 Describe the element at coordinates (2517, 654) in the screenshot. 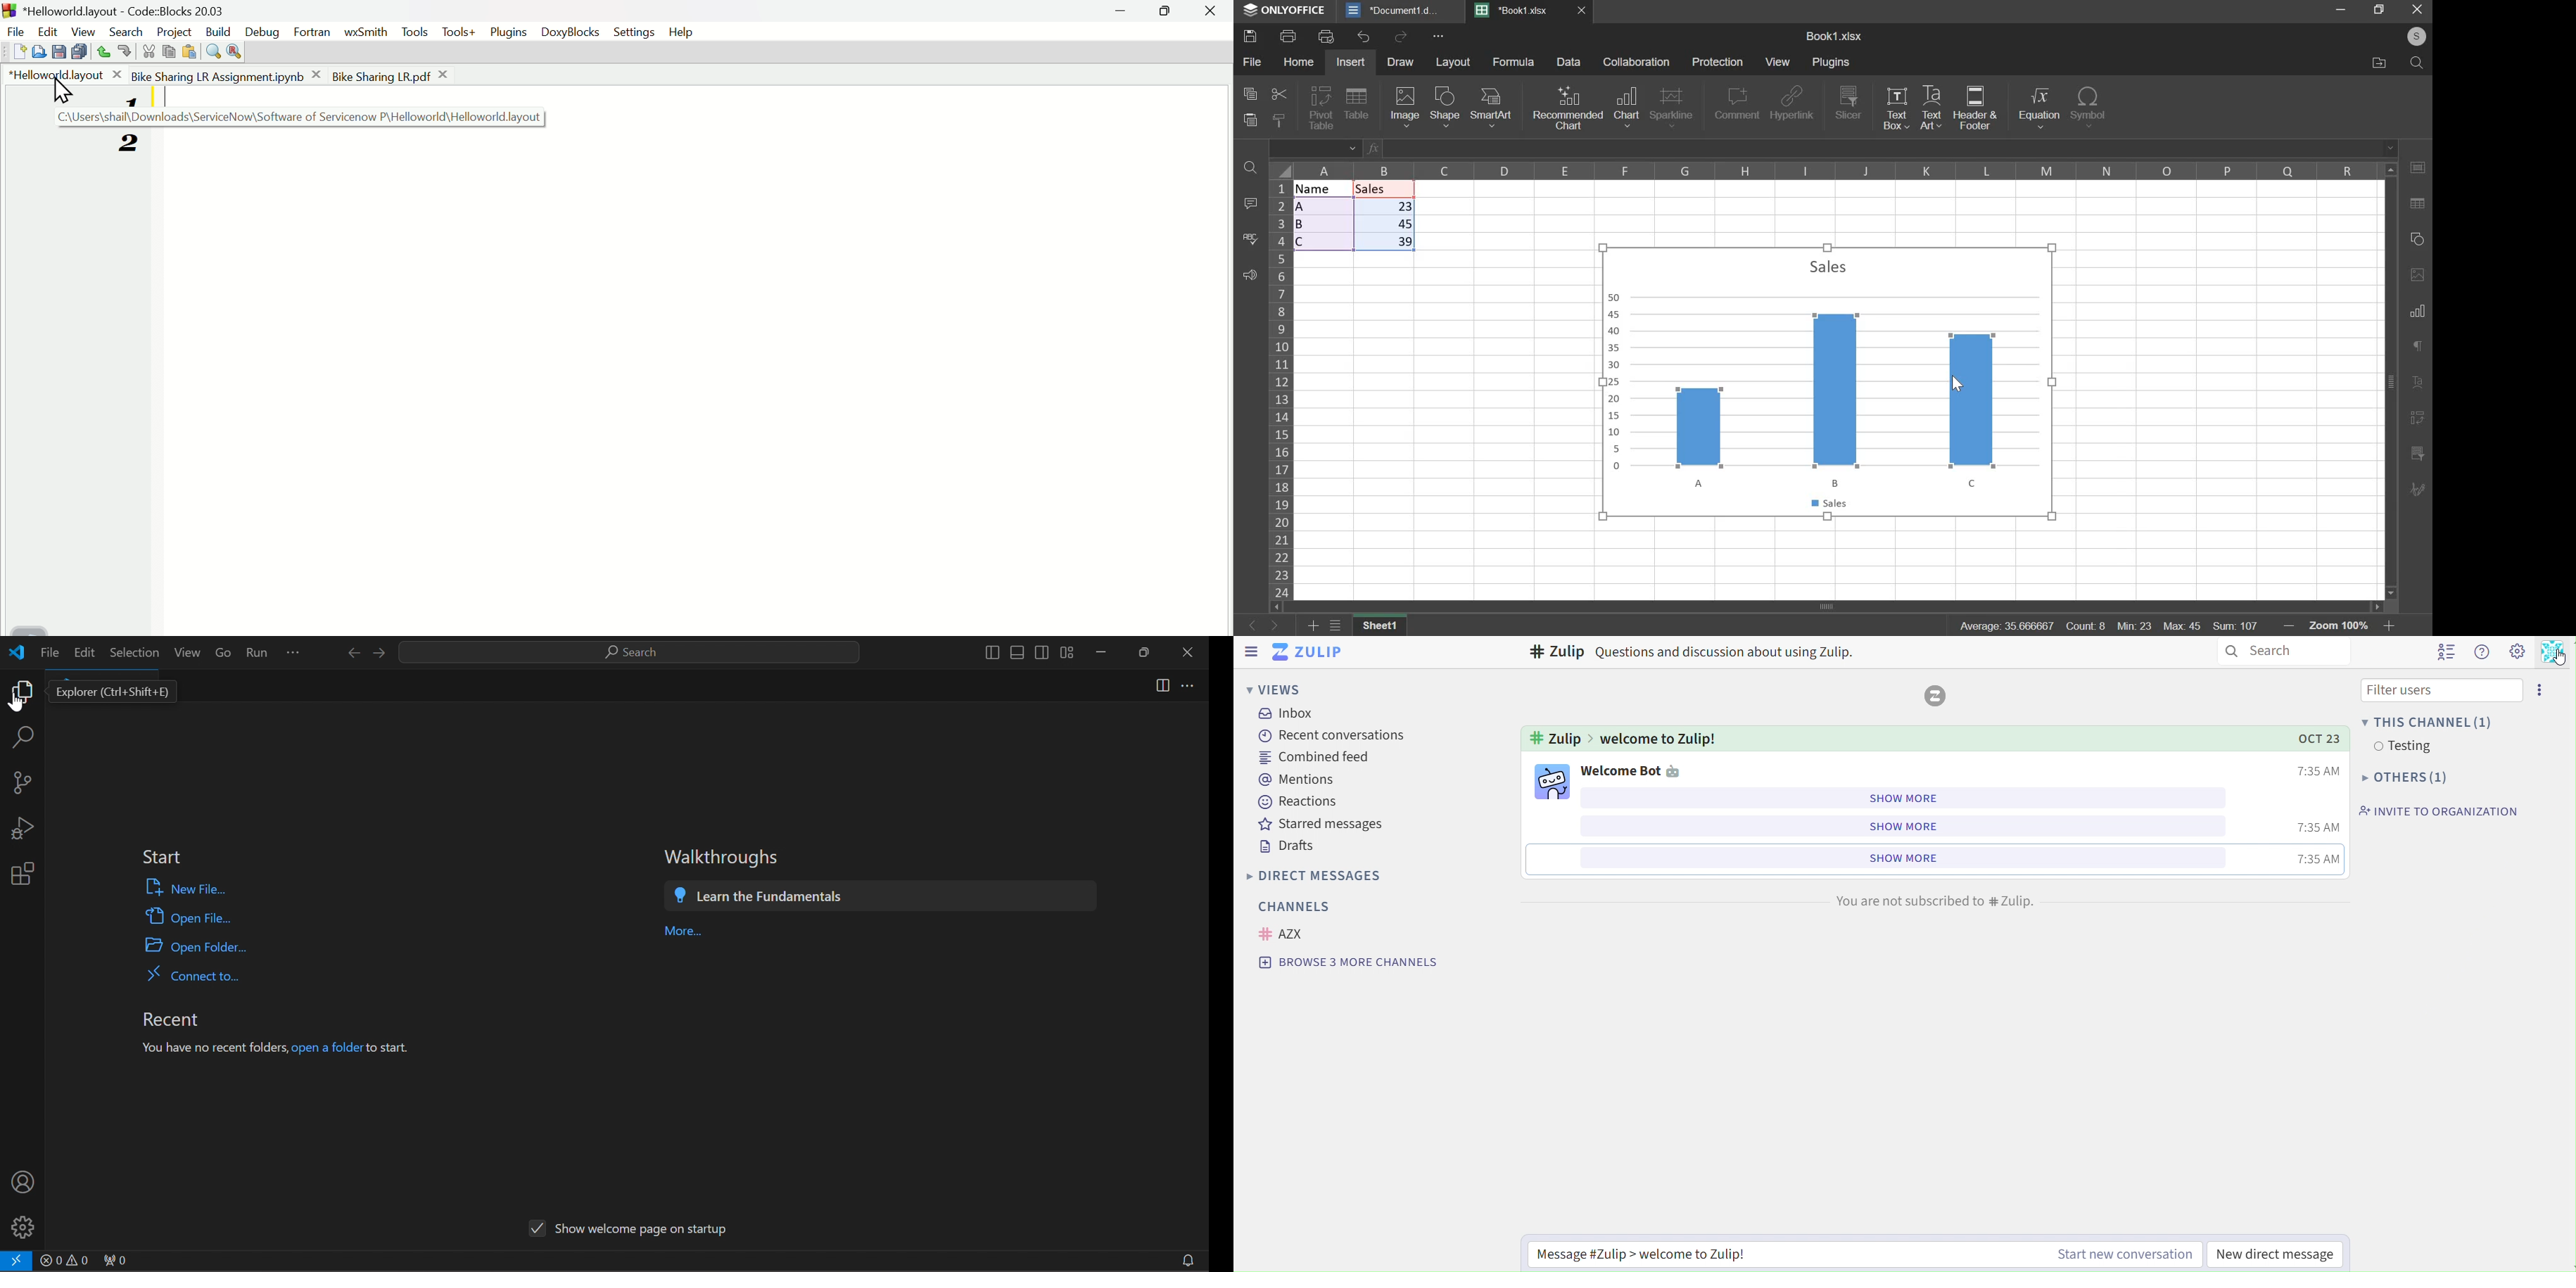

I see `setting` at that location.